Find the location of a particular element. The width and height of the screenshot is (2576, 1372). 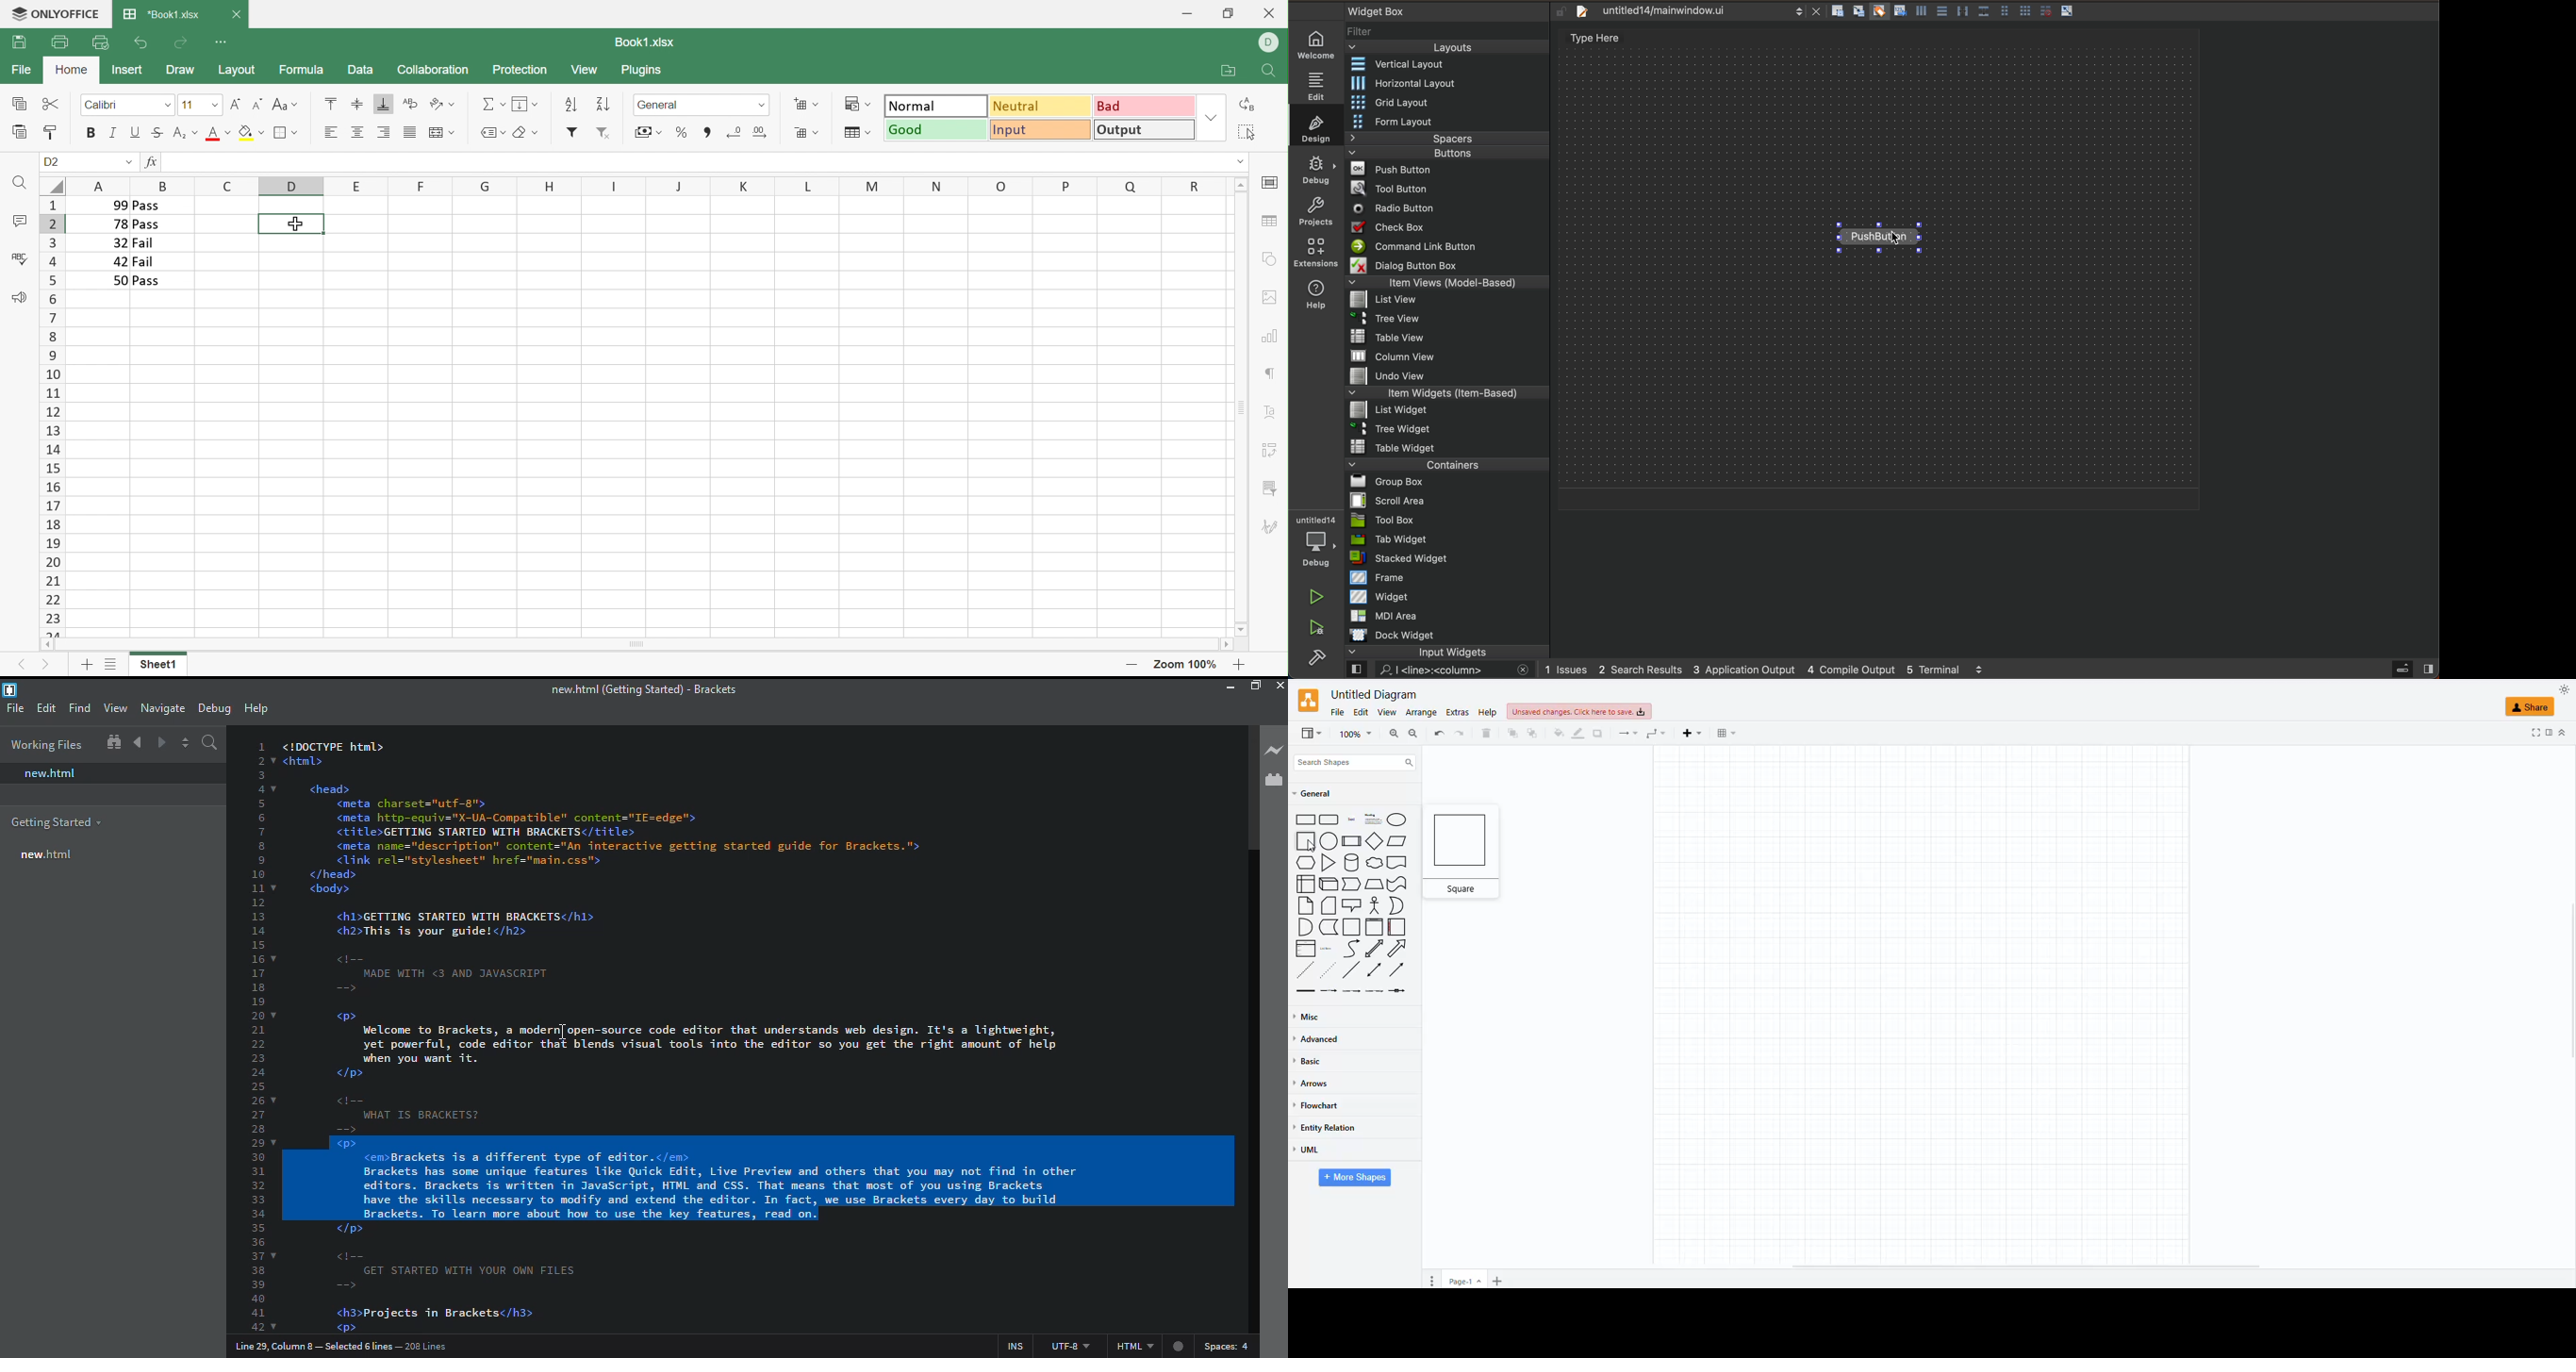

appearance is located at coordinates (2560, 690).